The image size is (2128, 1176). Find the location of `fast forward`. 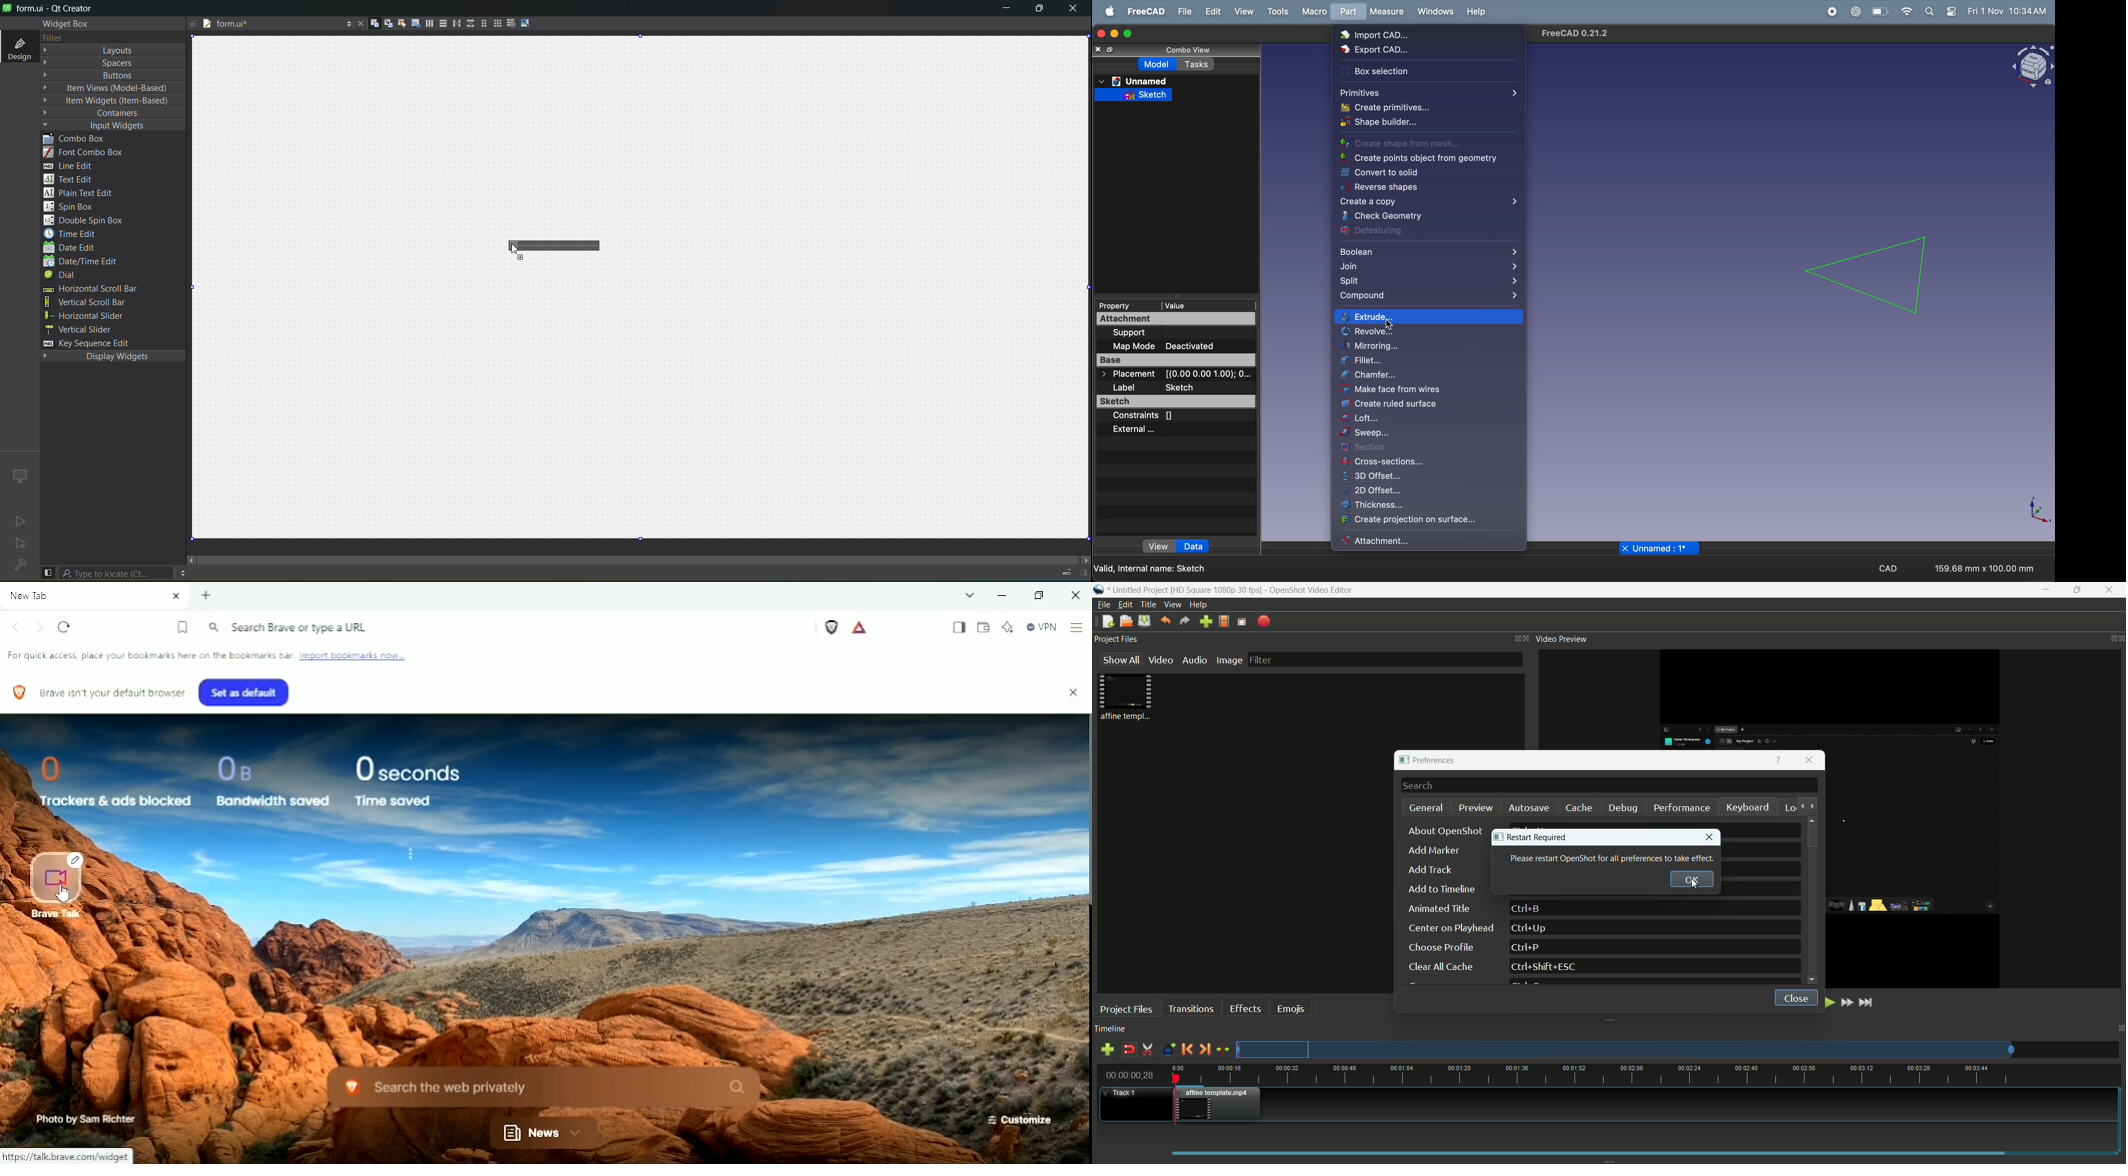

fast forward is located at coordinates (1849, 1003).